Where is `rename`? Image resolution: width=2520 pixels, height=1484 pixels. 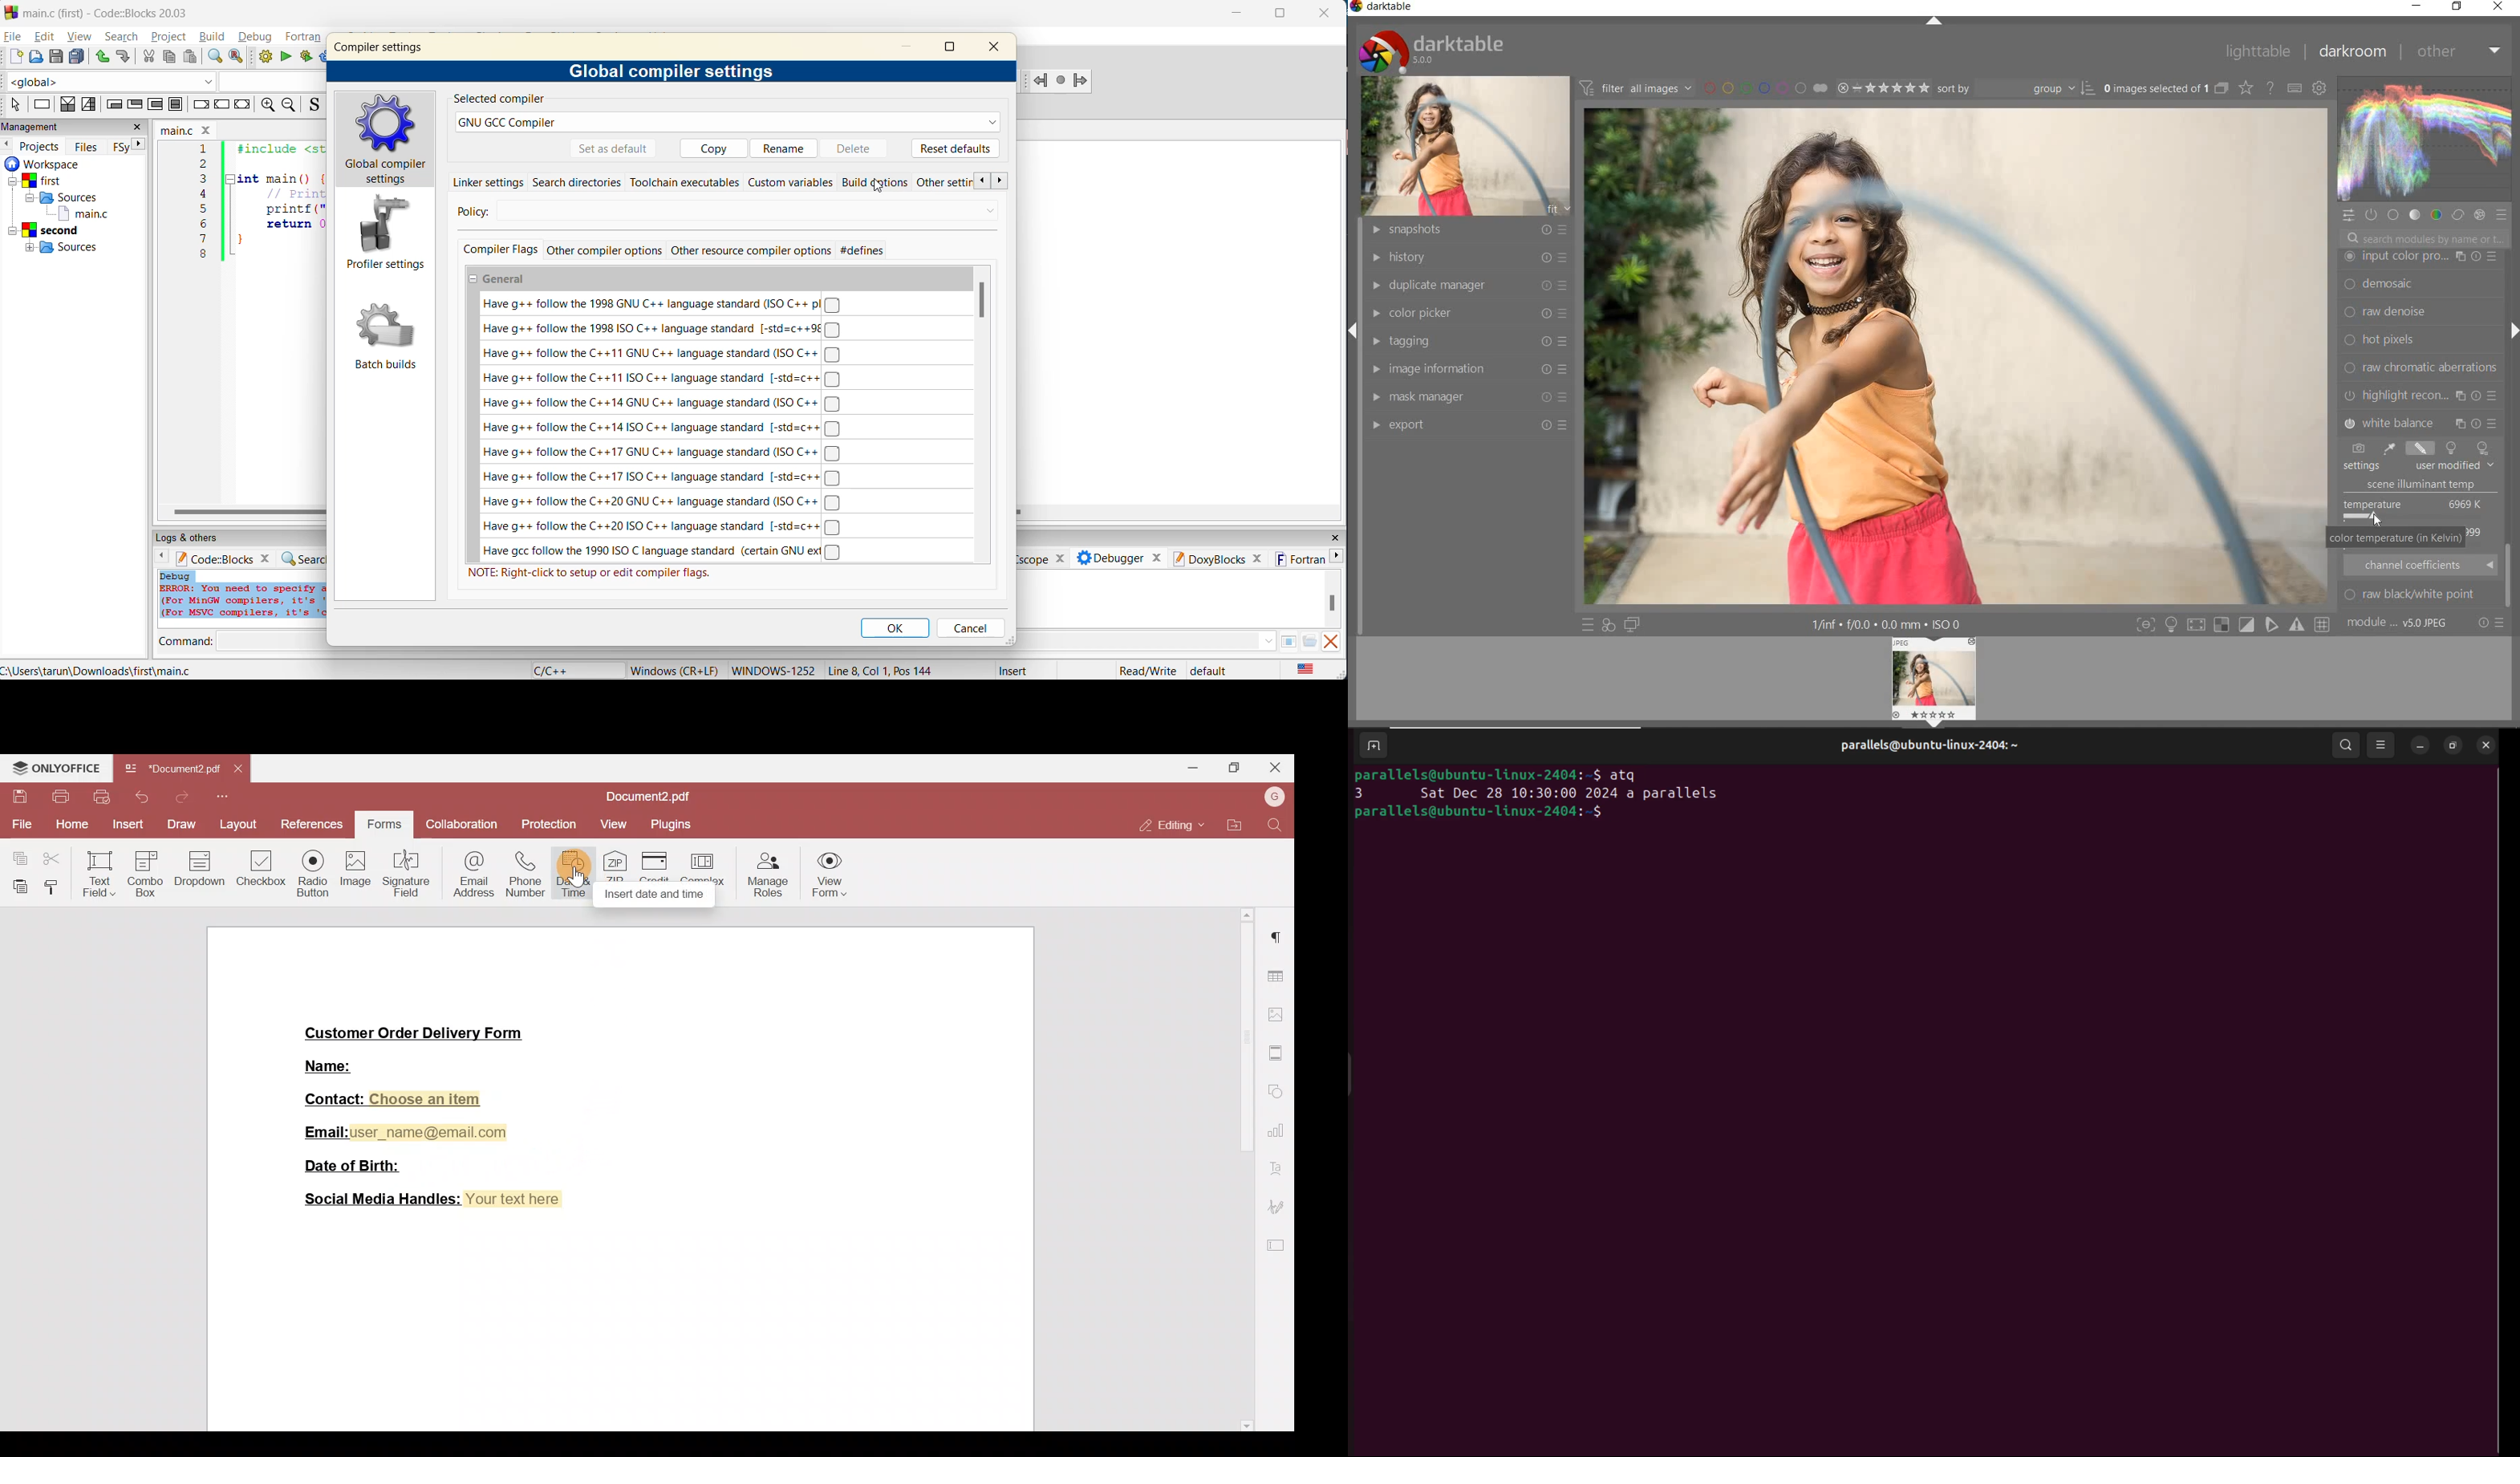
rename is located at coordinates (785, 149).